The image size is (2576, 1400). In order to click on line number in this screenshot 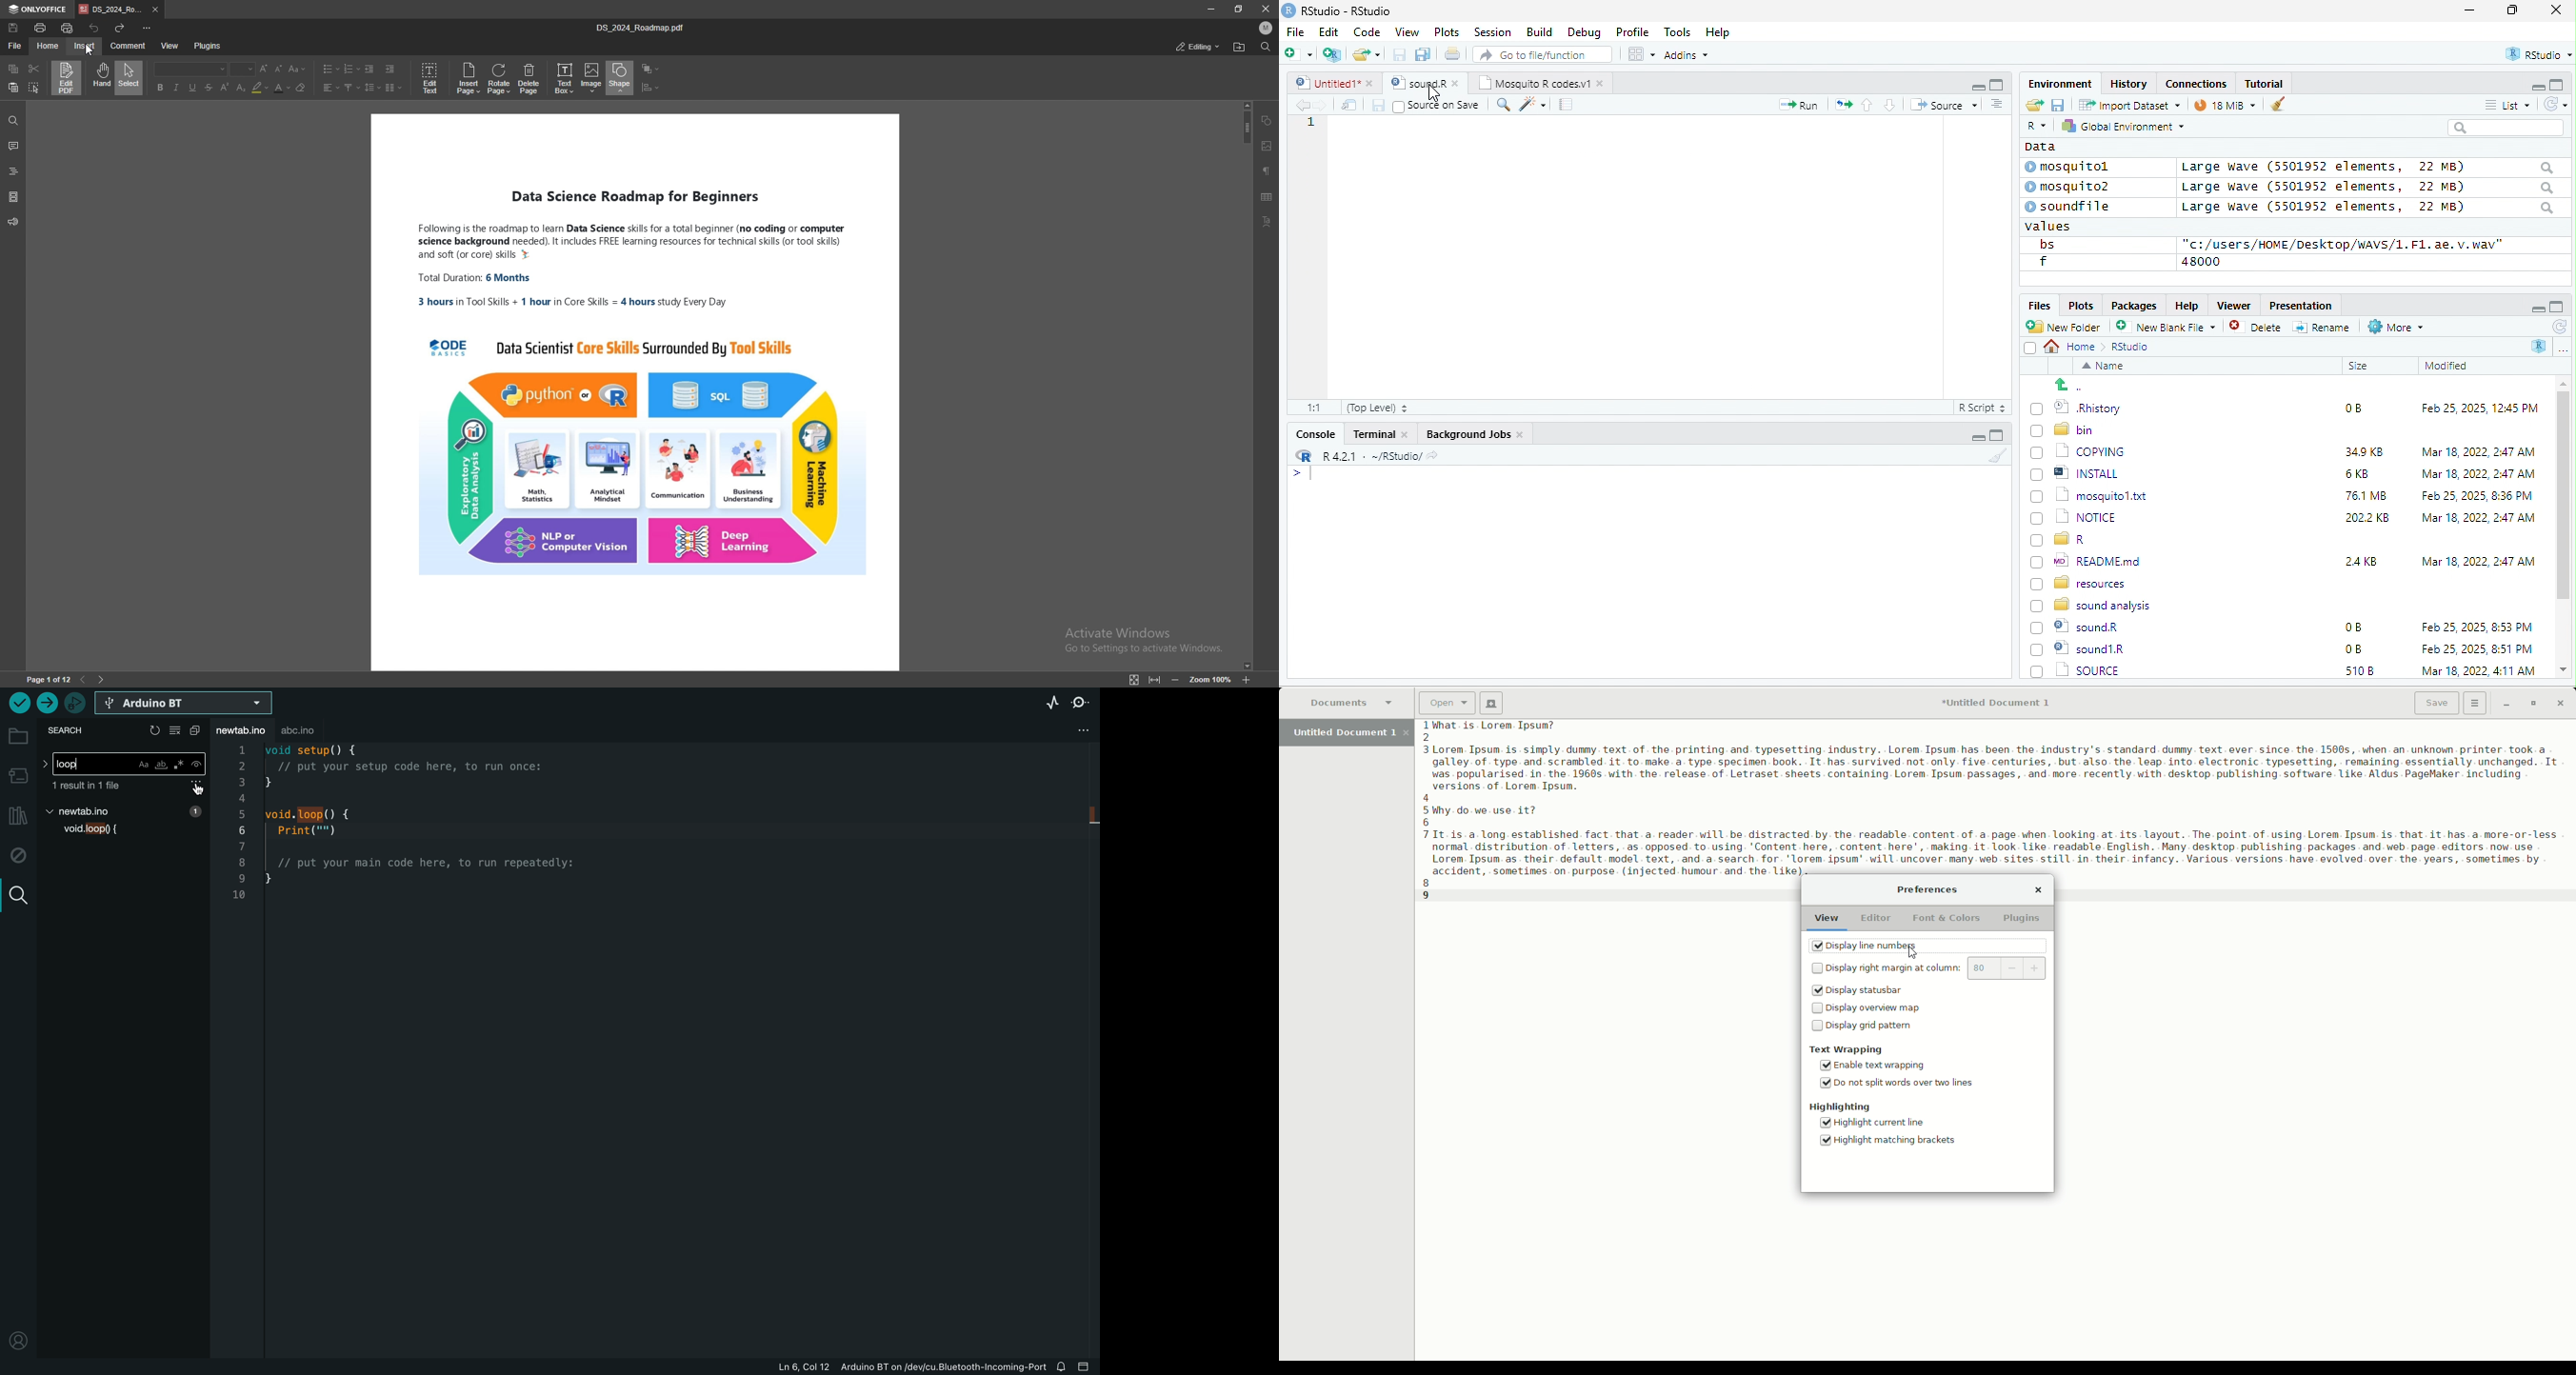, I will do `click(1317, 255)`.